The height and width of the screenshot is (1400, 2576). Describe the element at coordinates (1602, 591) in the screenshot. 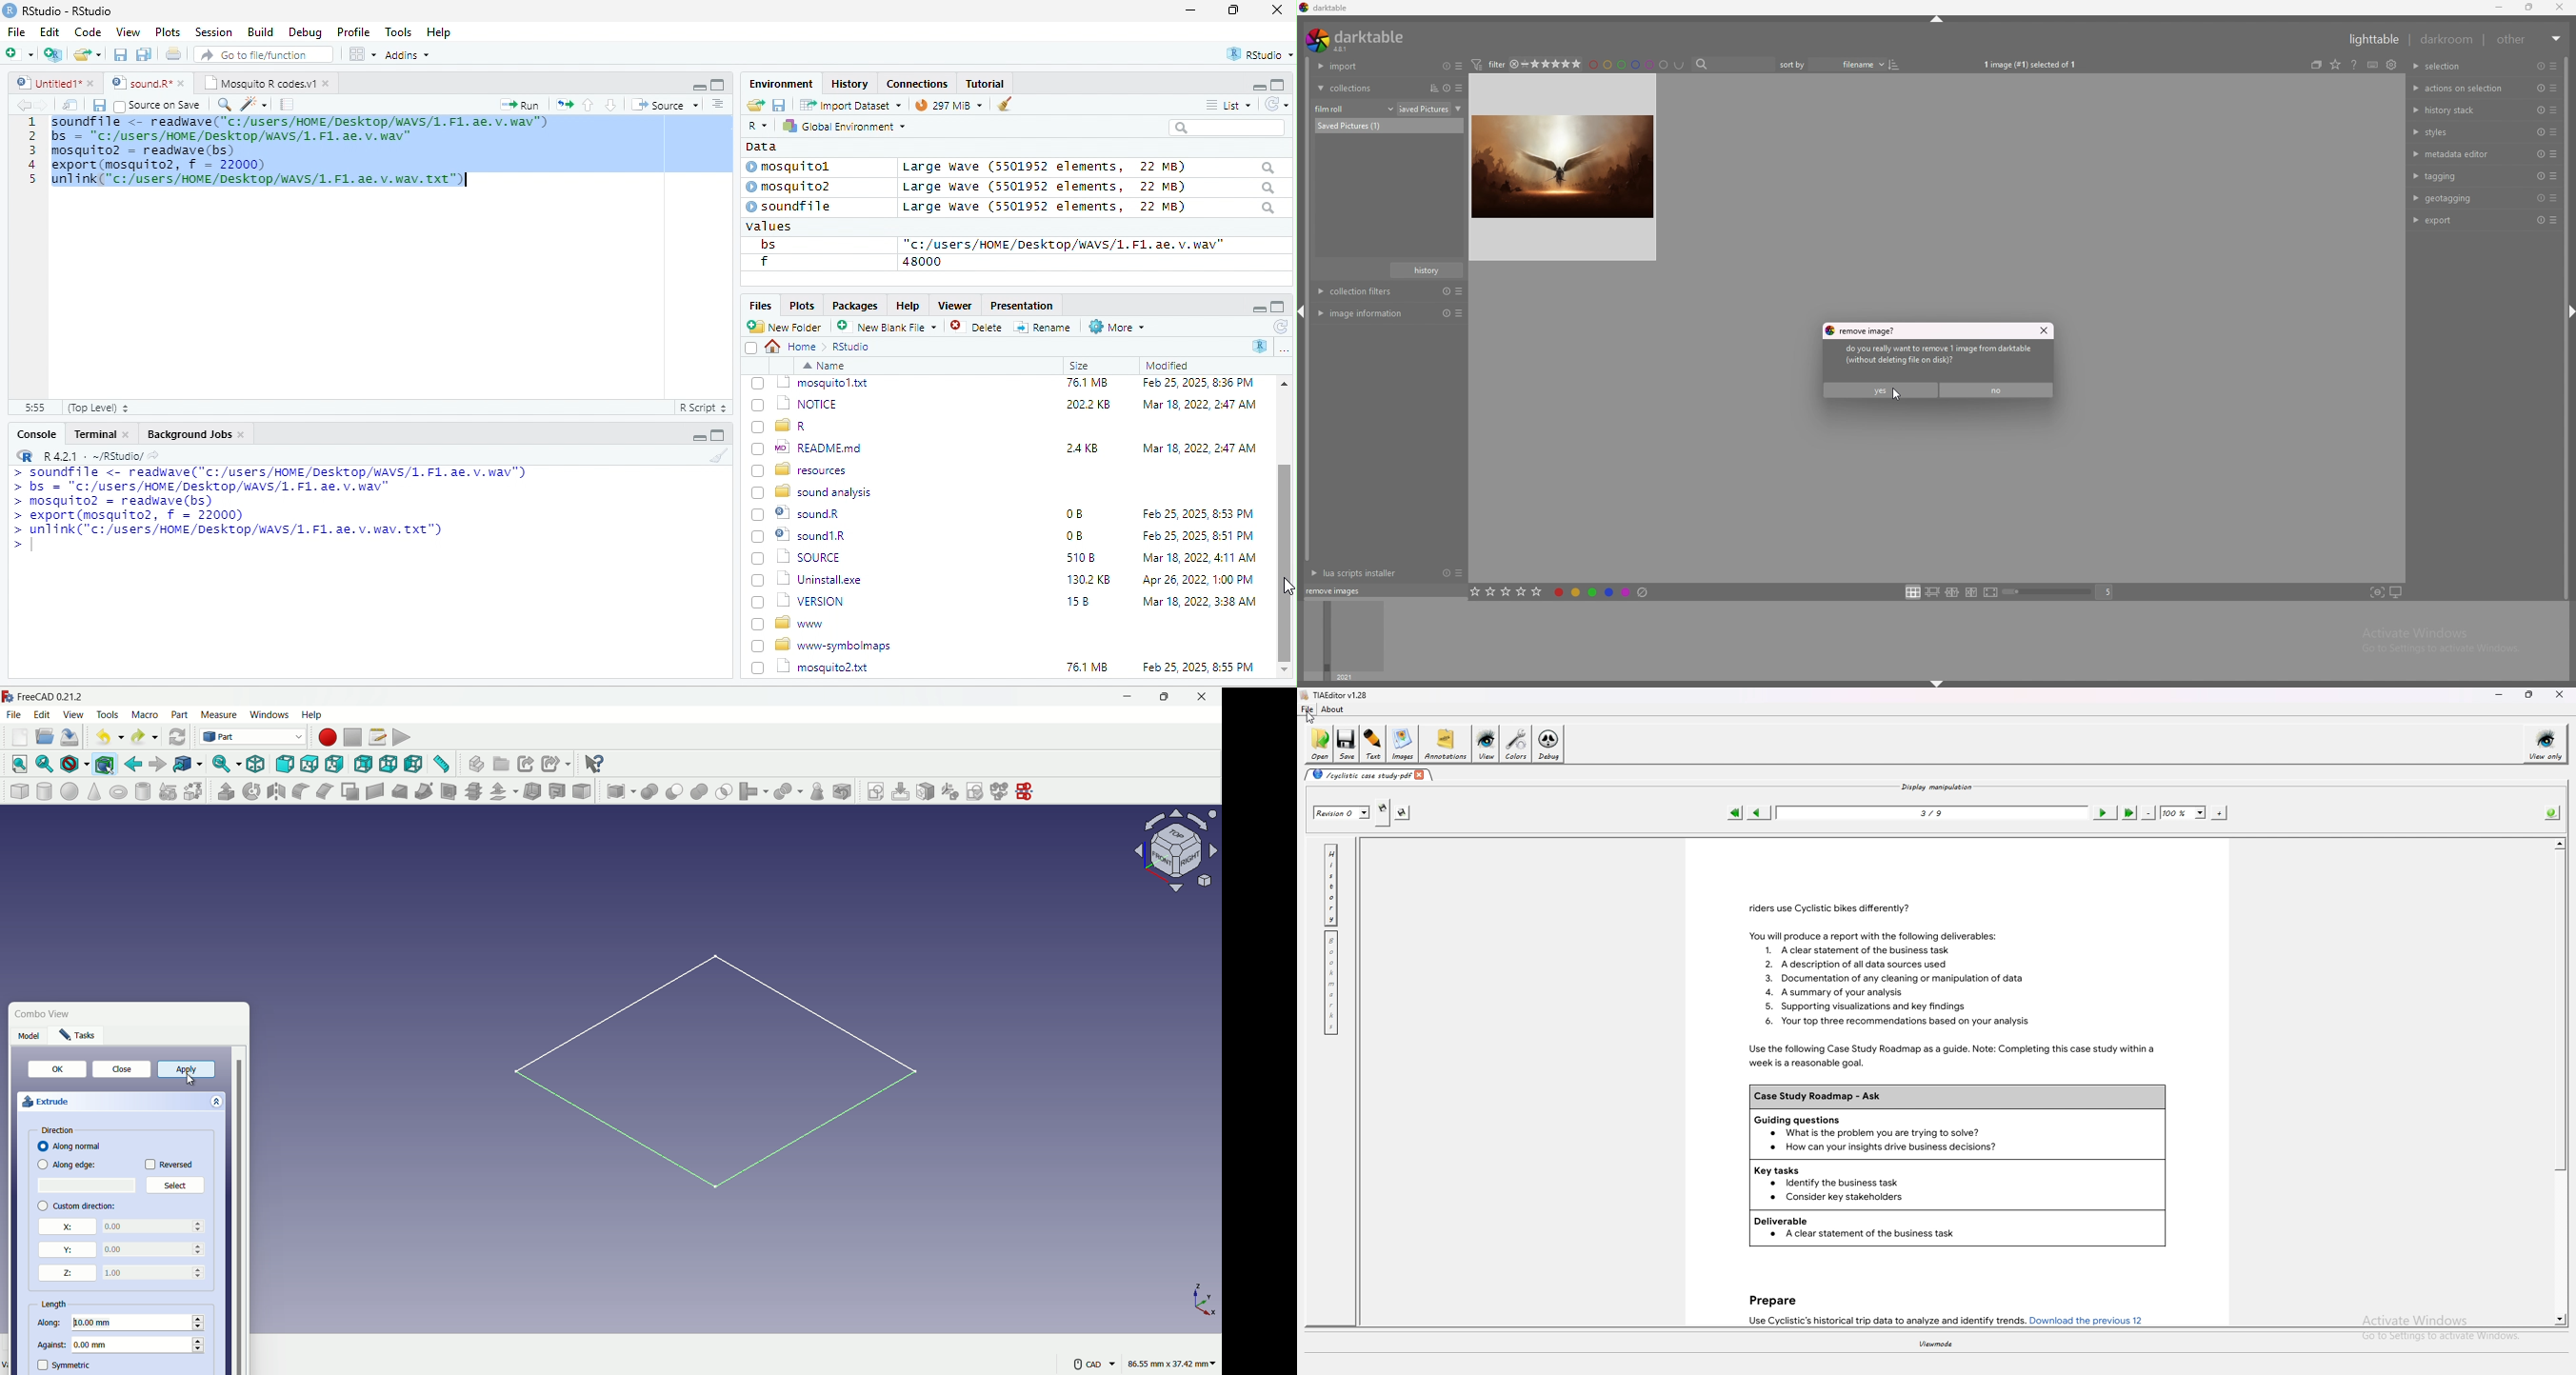

I see `toggle color label` at that location.